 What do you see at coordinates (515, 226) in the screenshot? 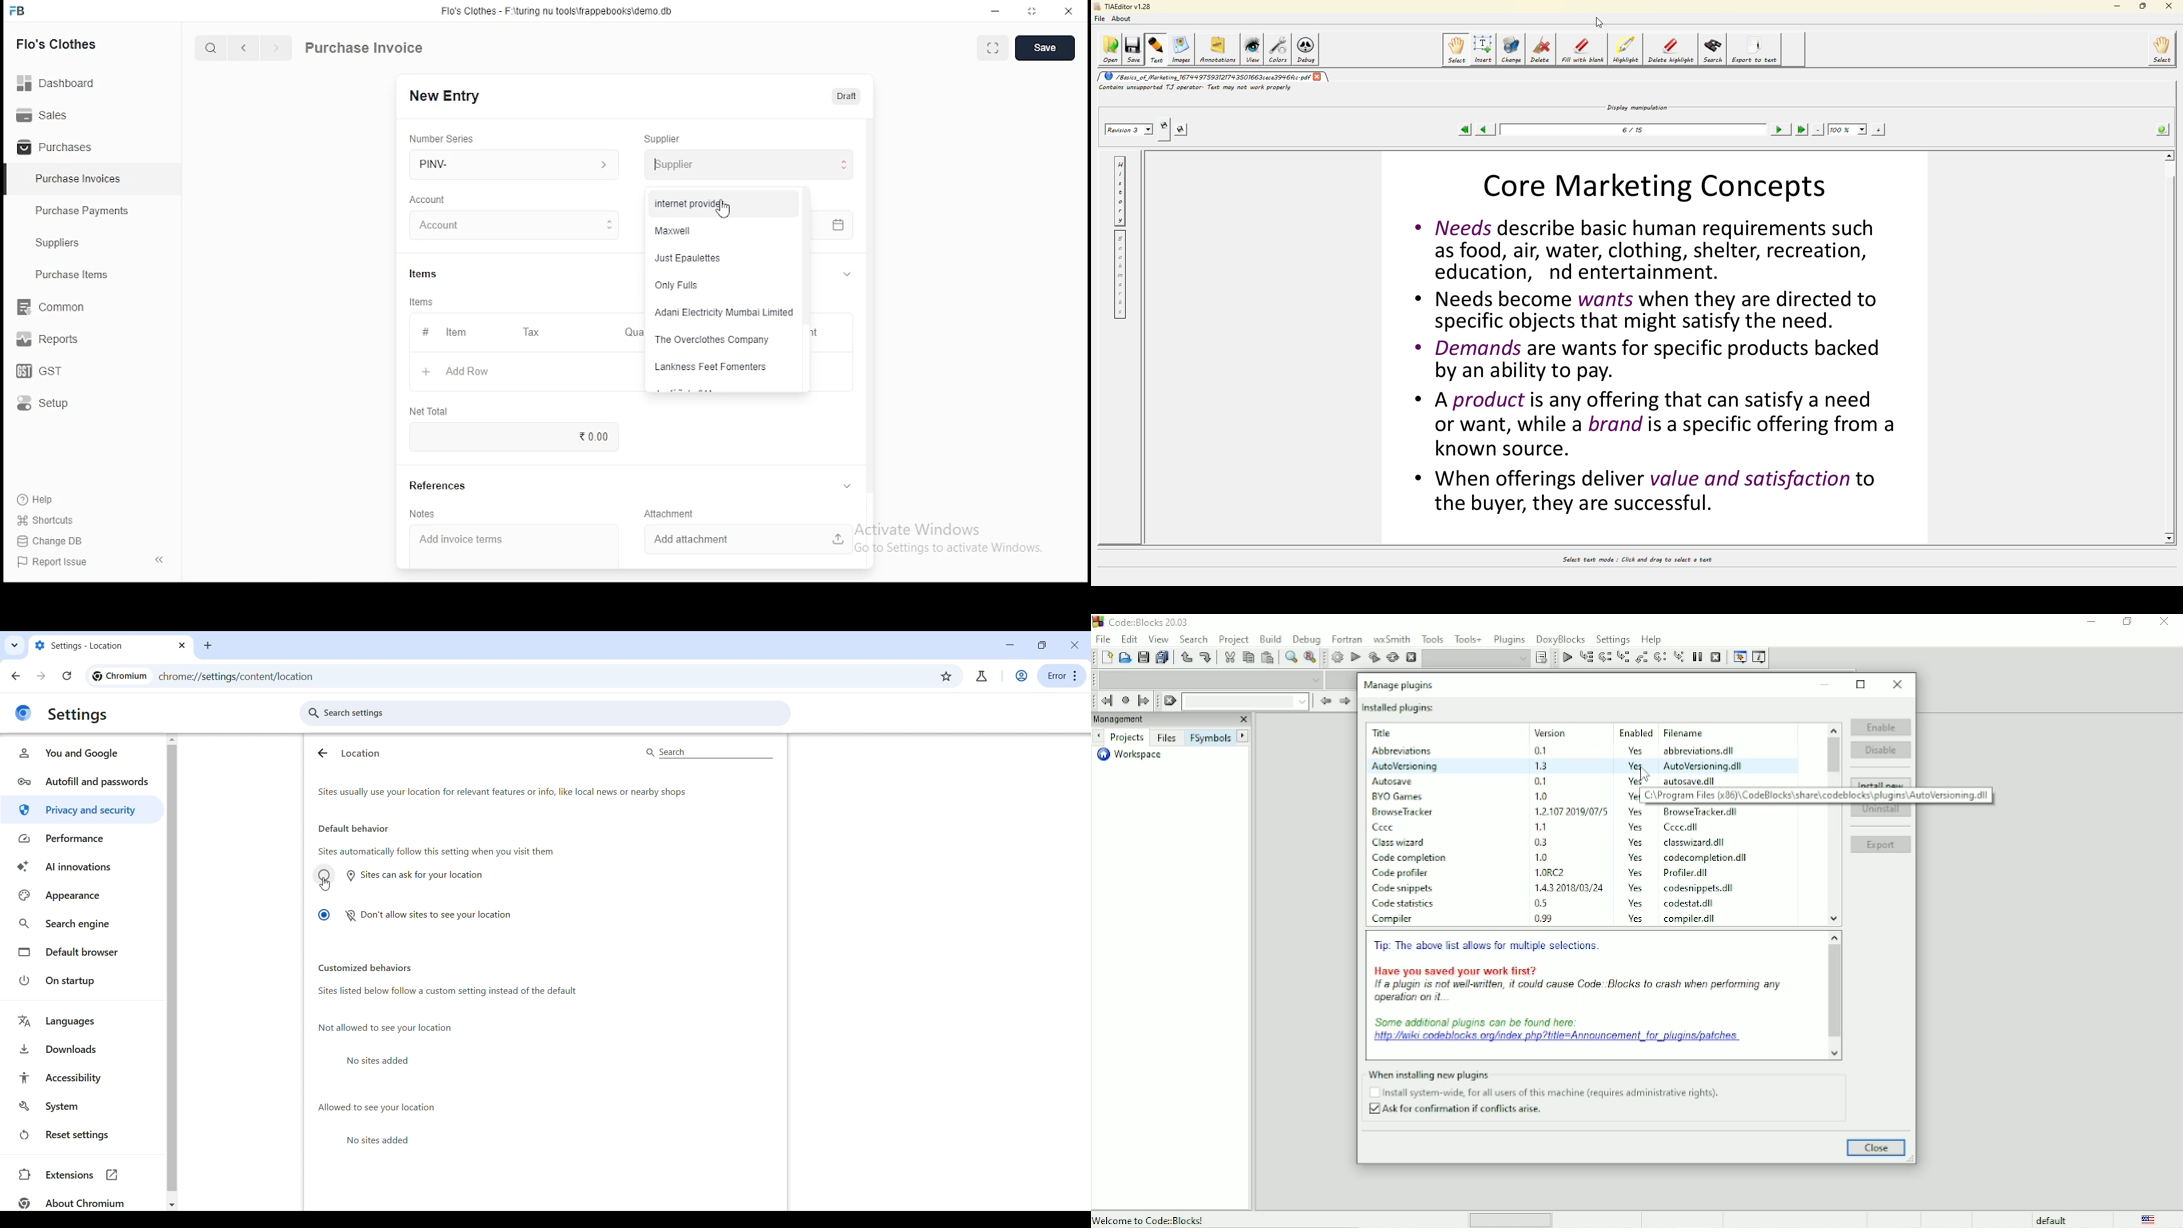
I see `account` at bounding box center [515, 226].